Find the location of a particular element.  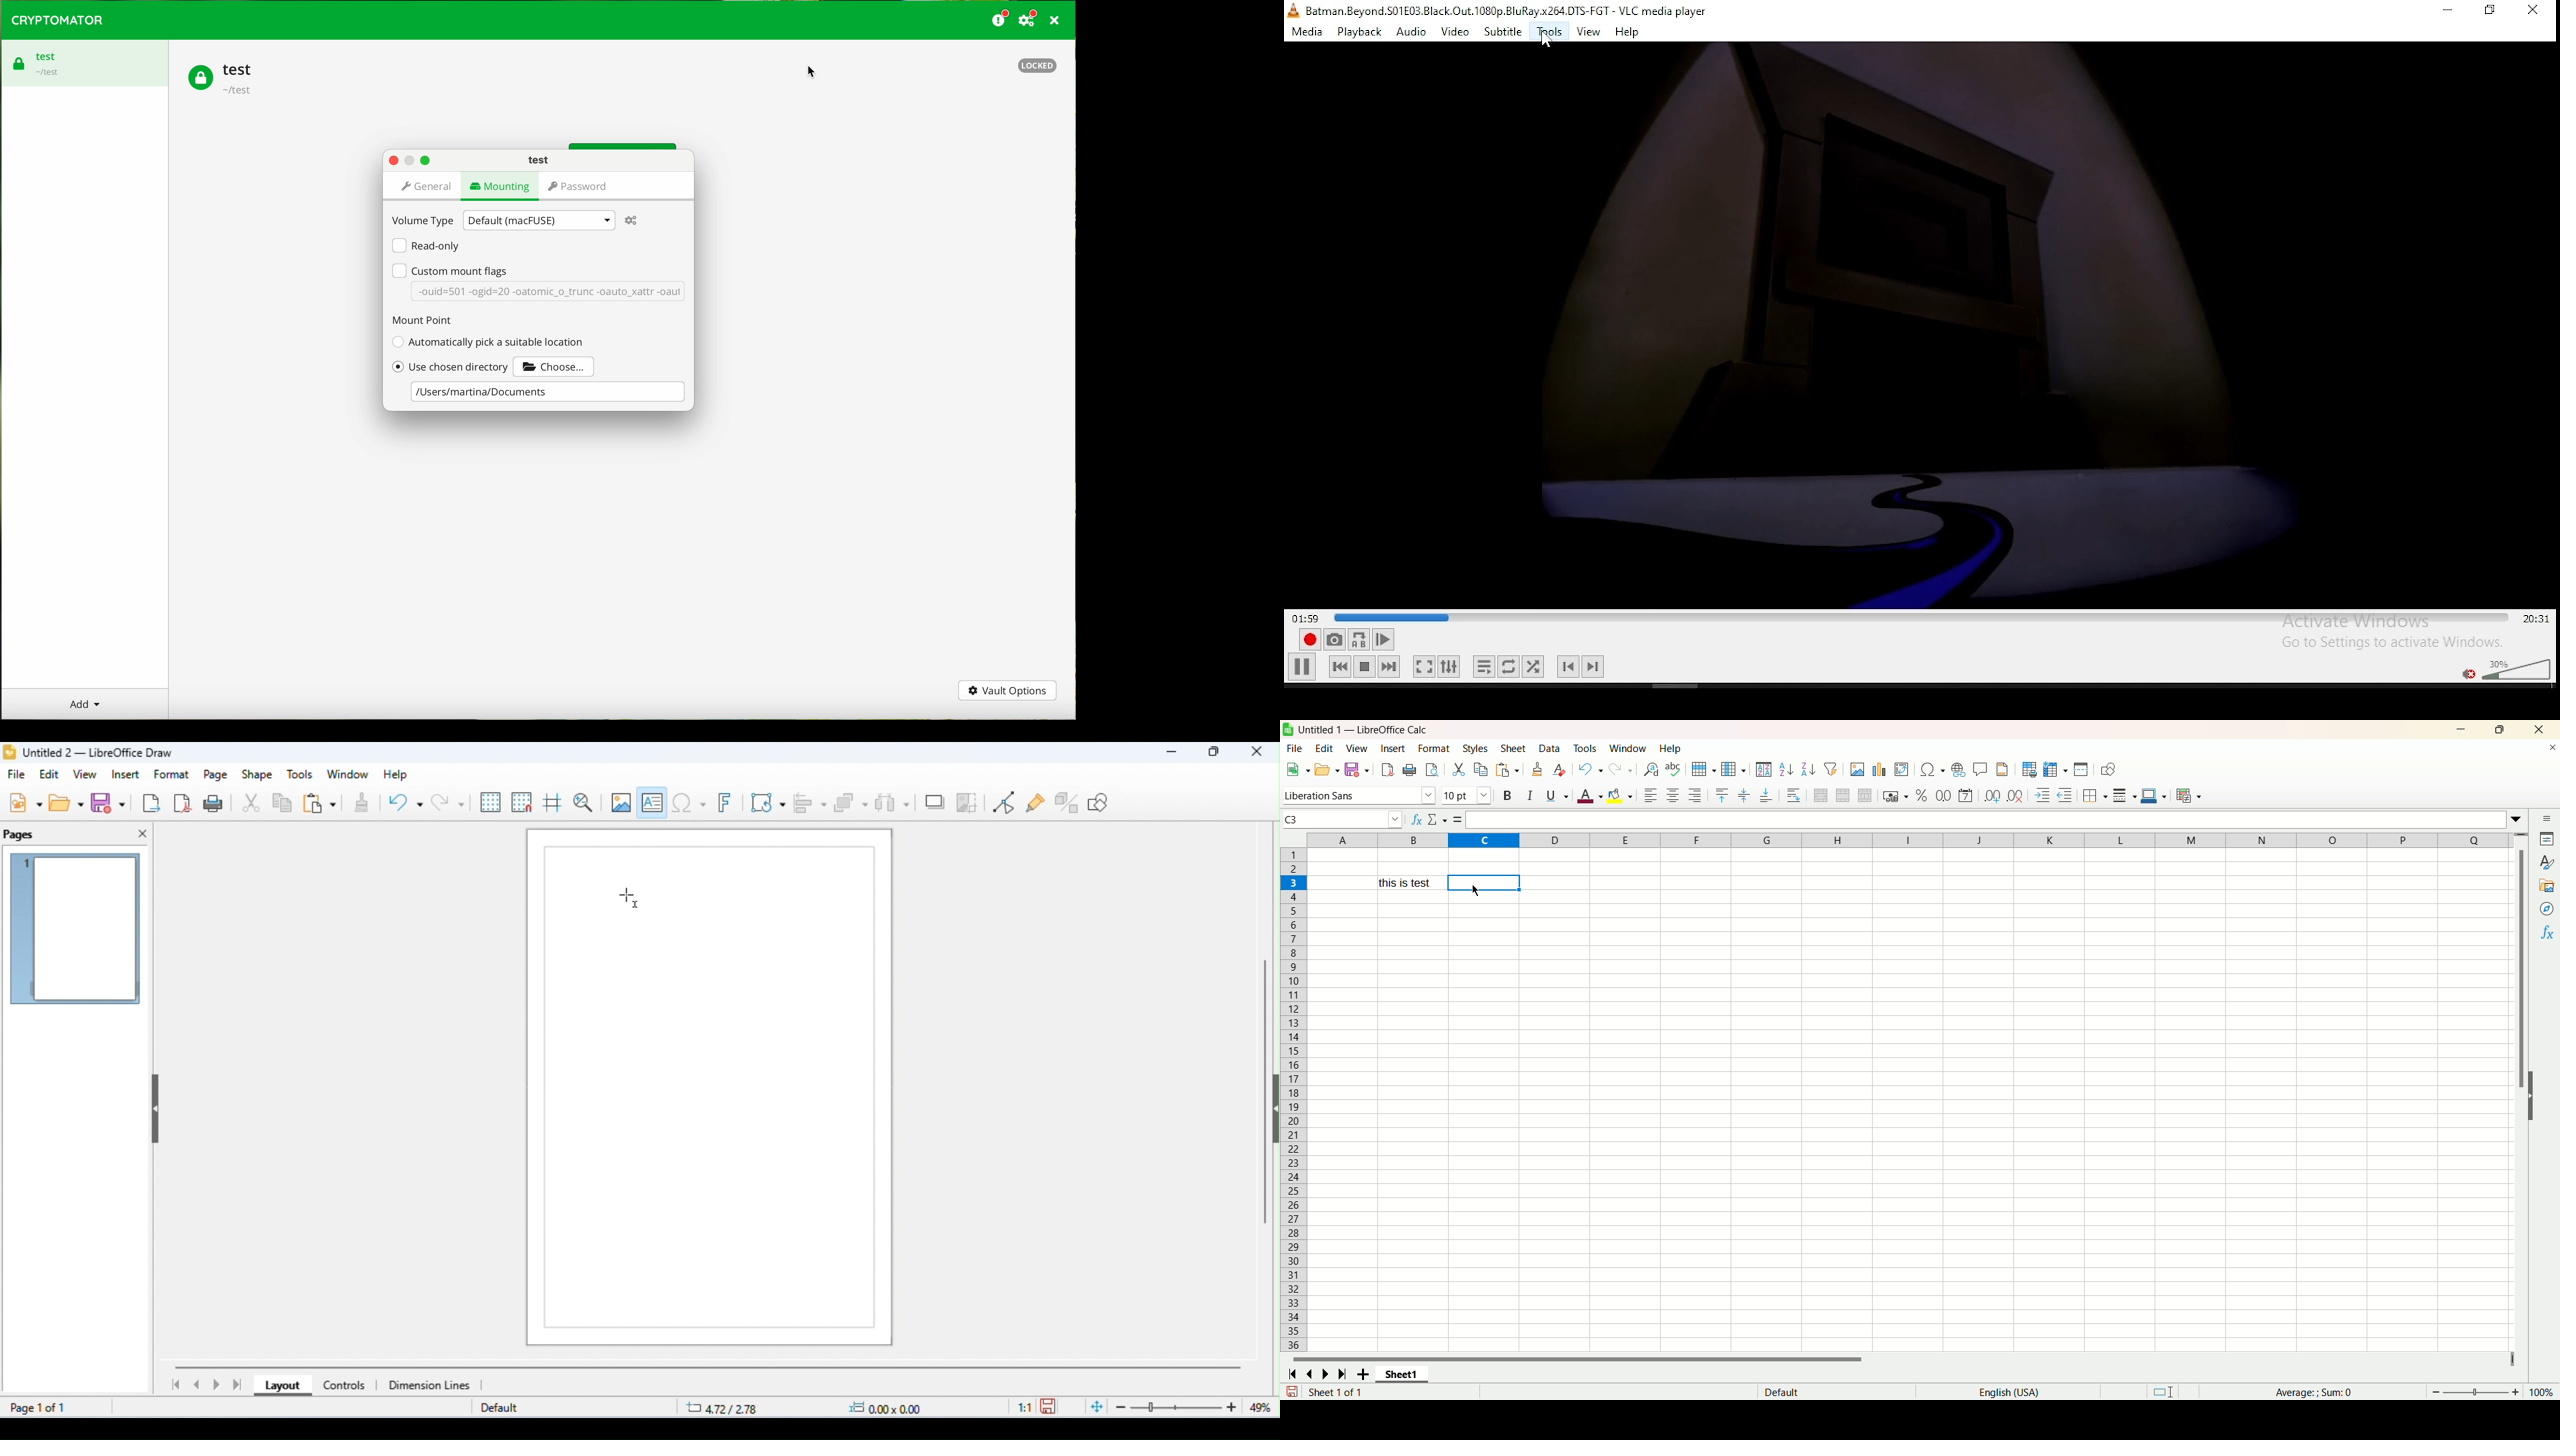

next chapter is located at coordinates (1593, 666).